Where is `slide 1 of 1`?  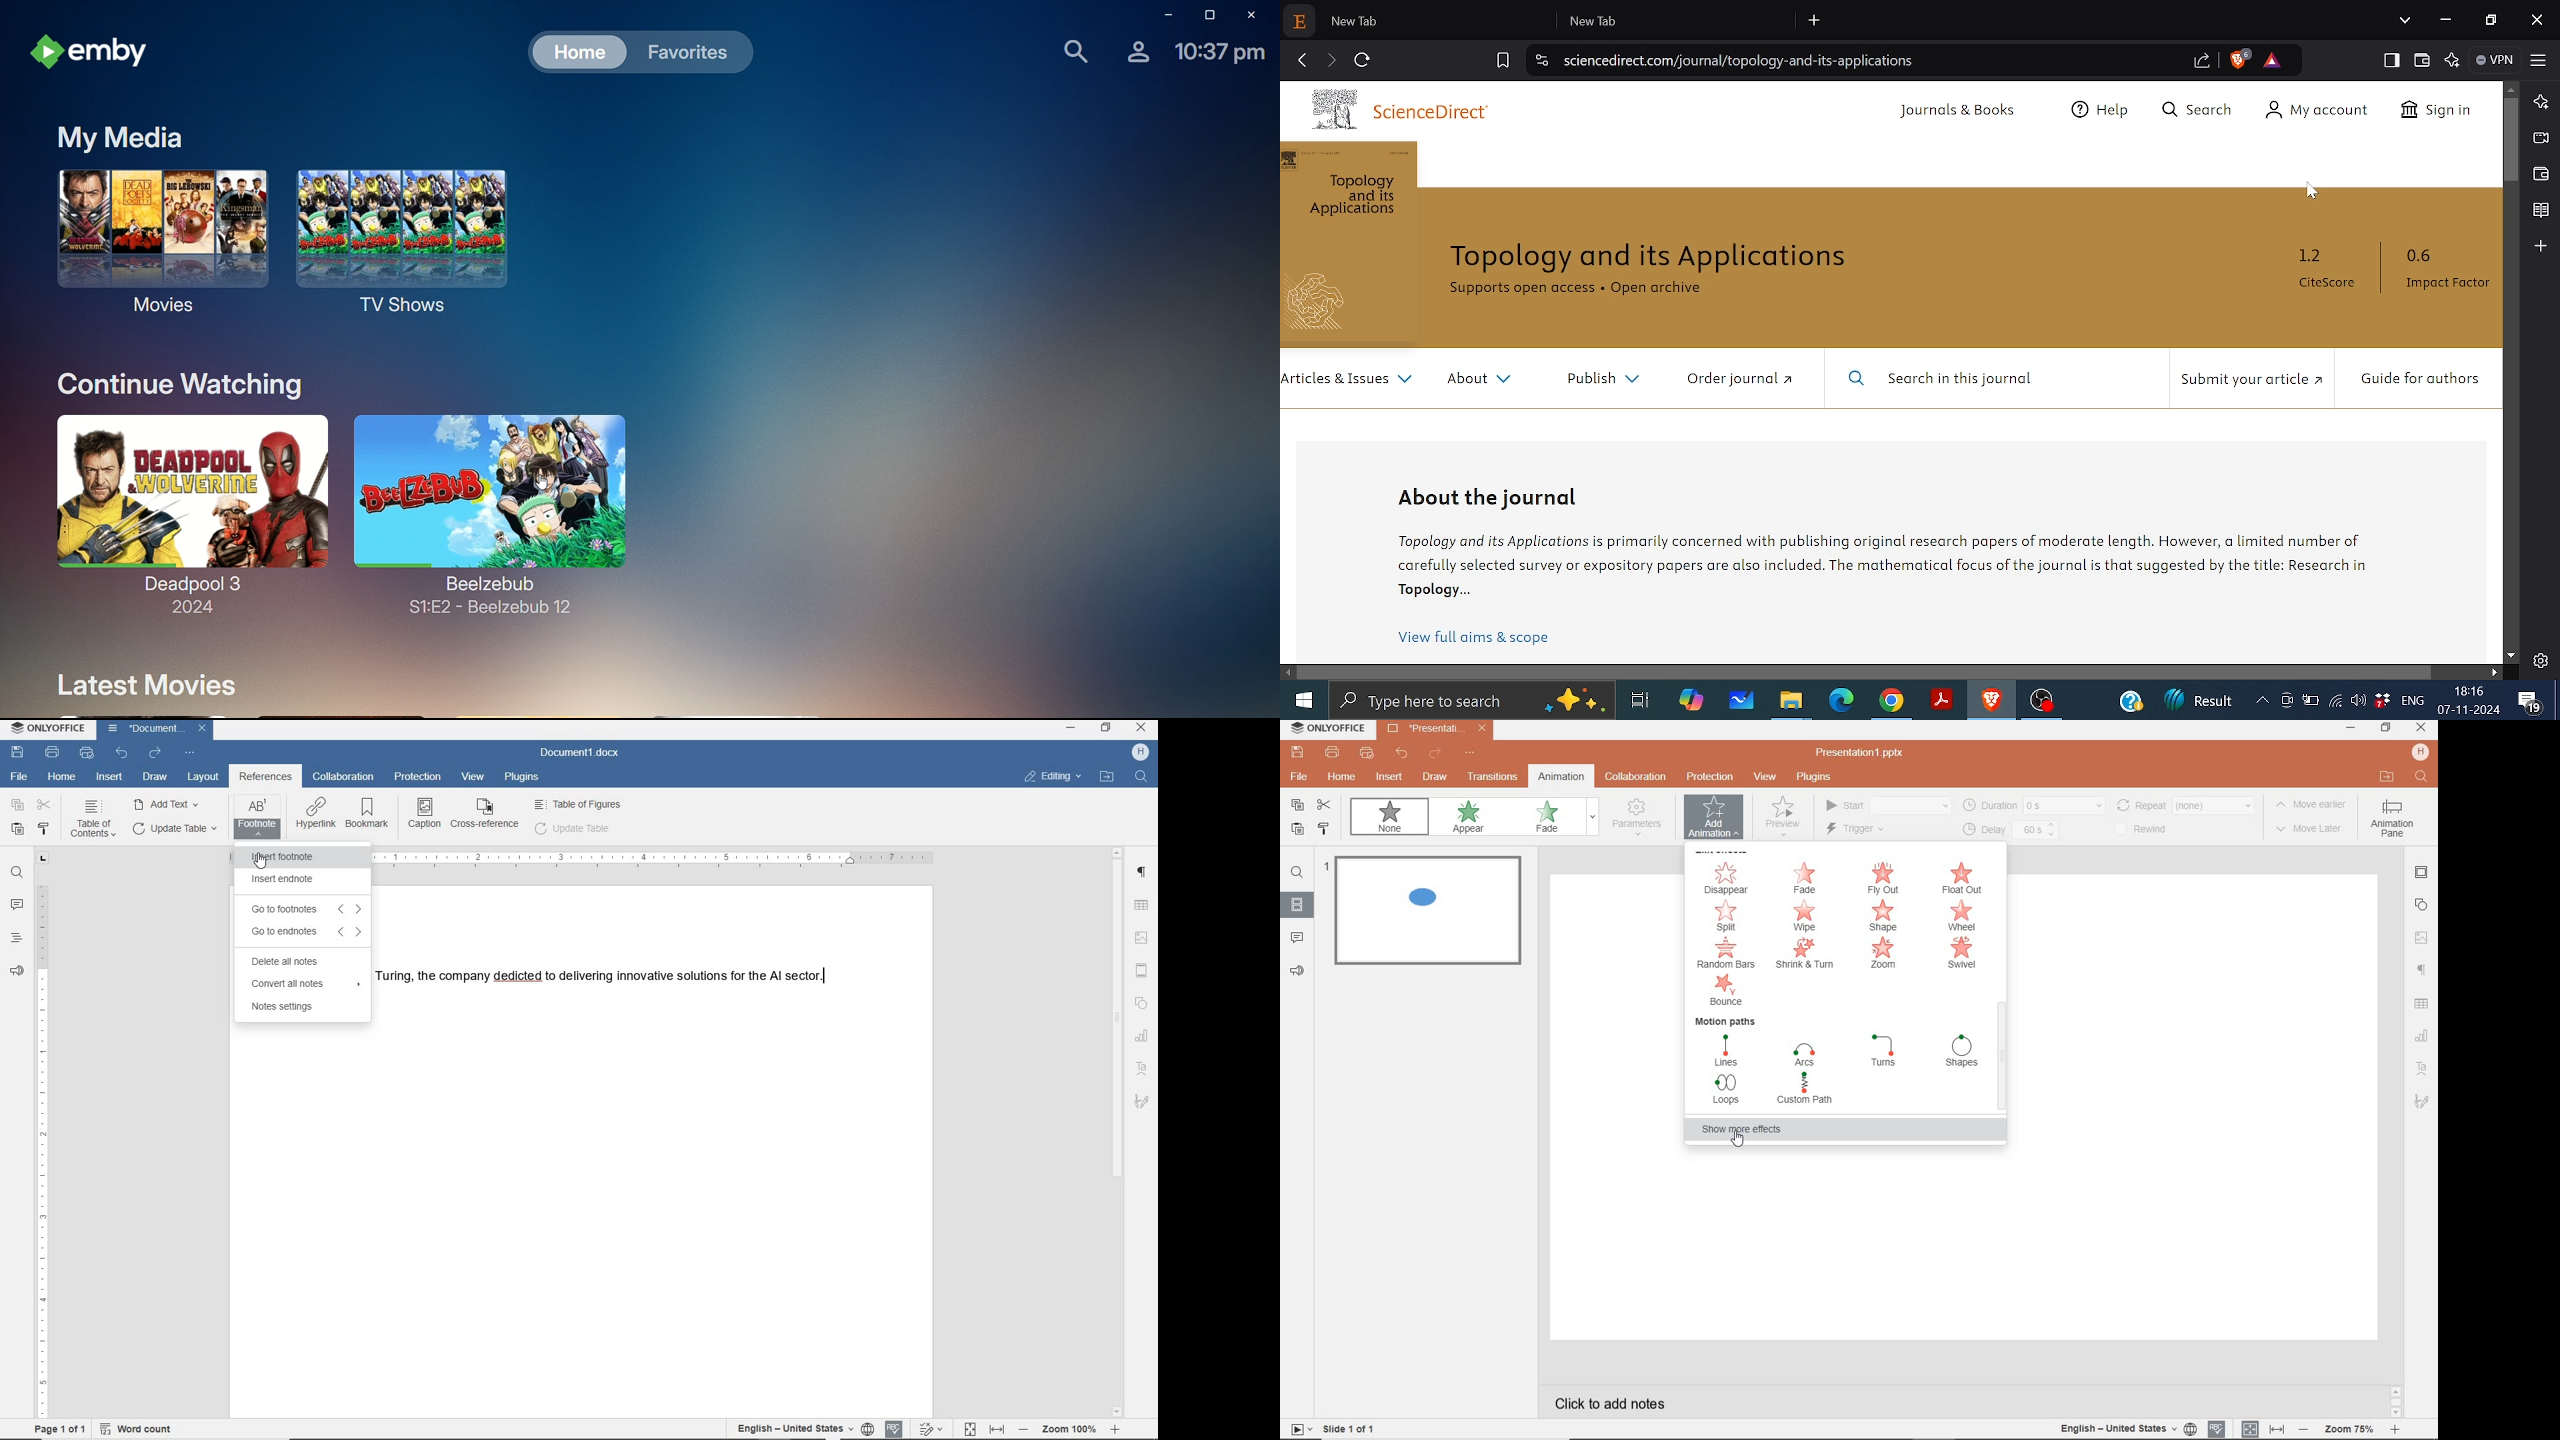
slide 1 of 1 is located at coordinates (1352, 1431).